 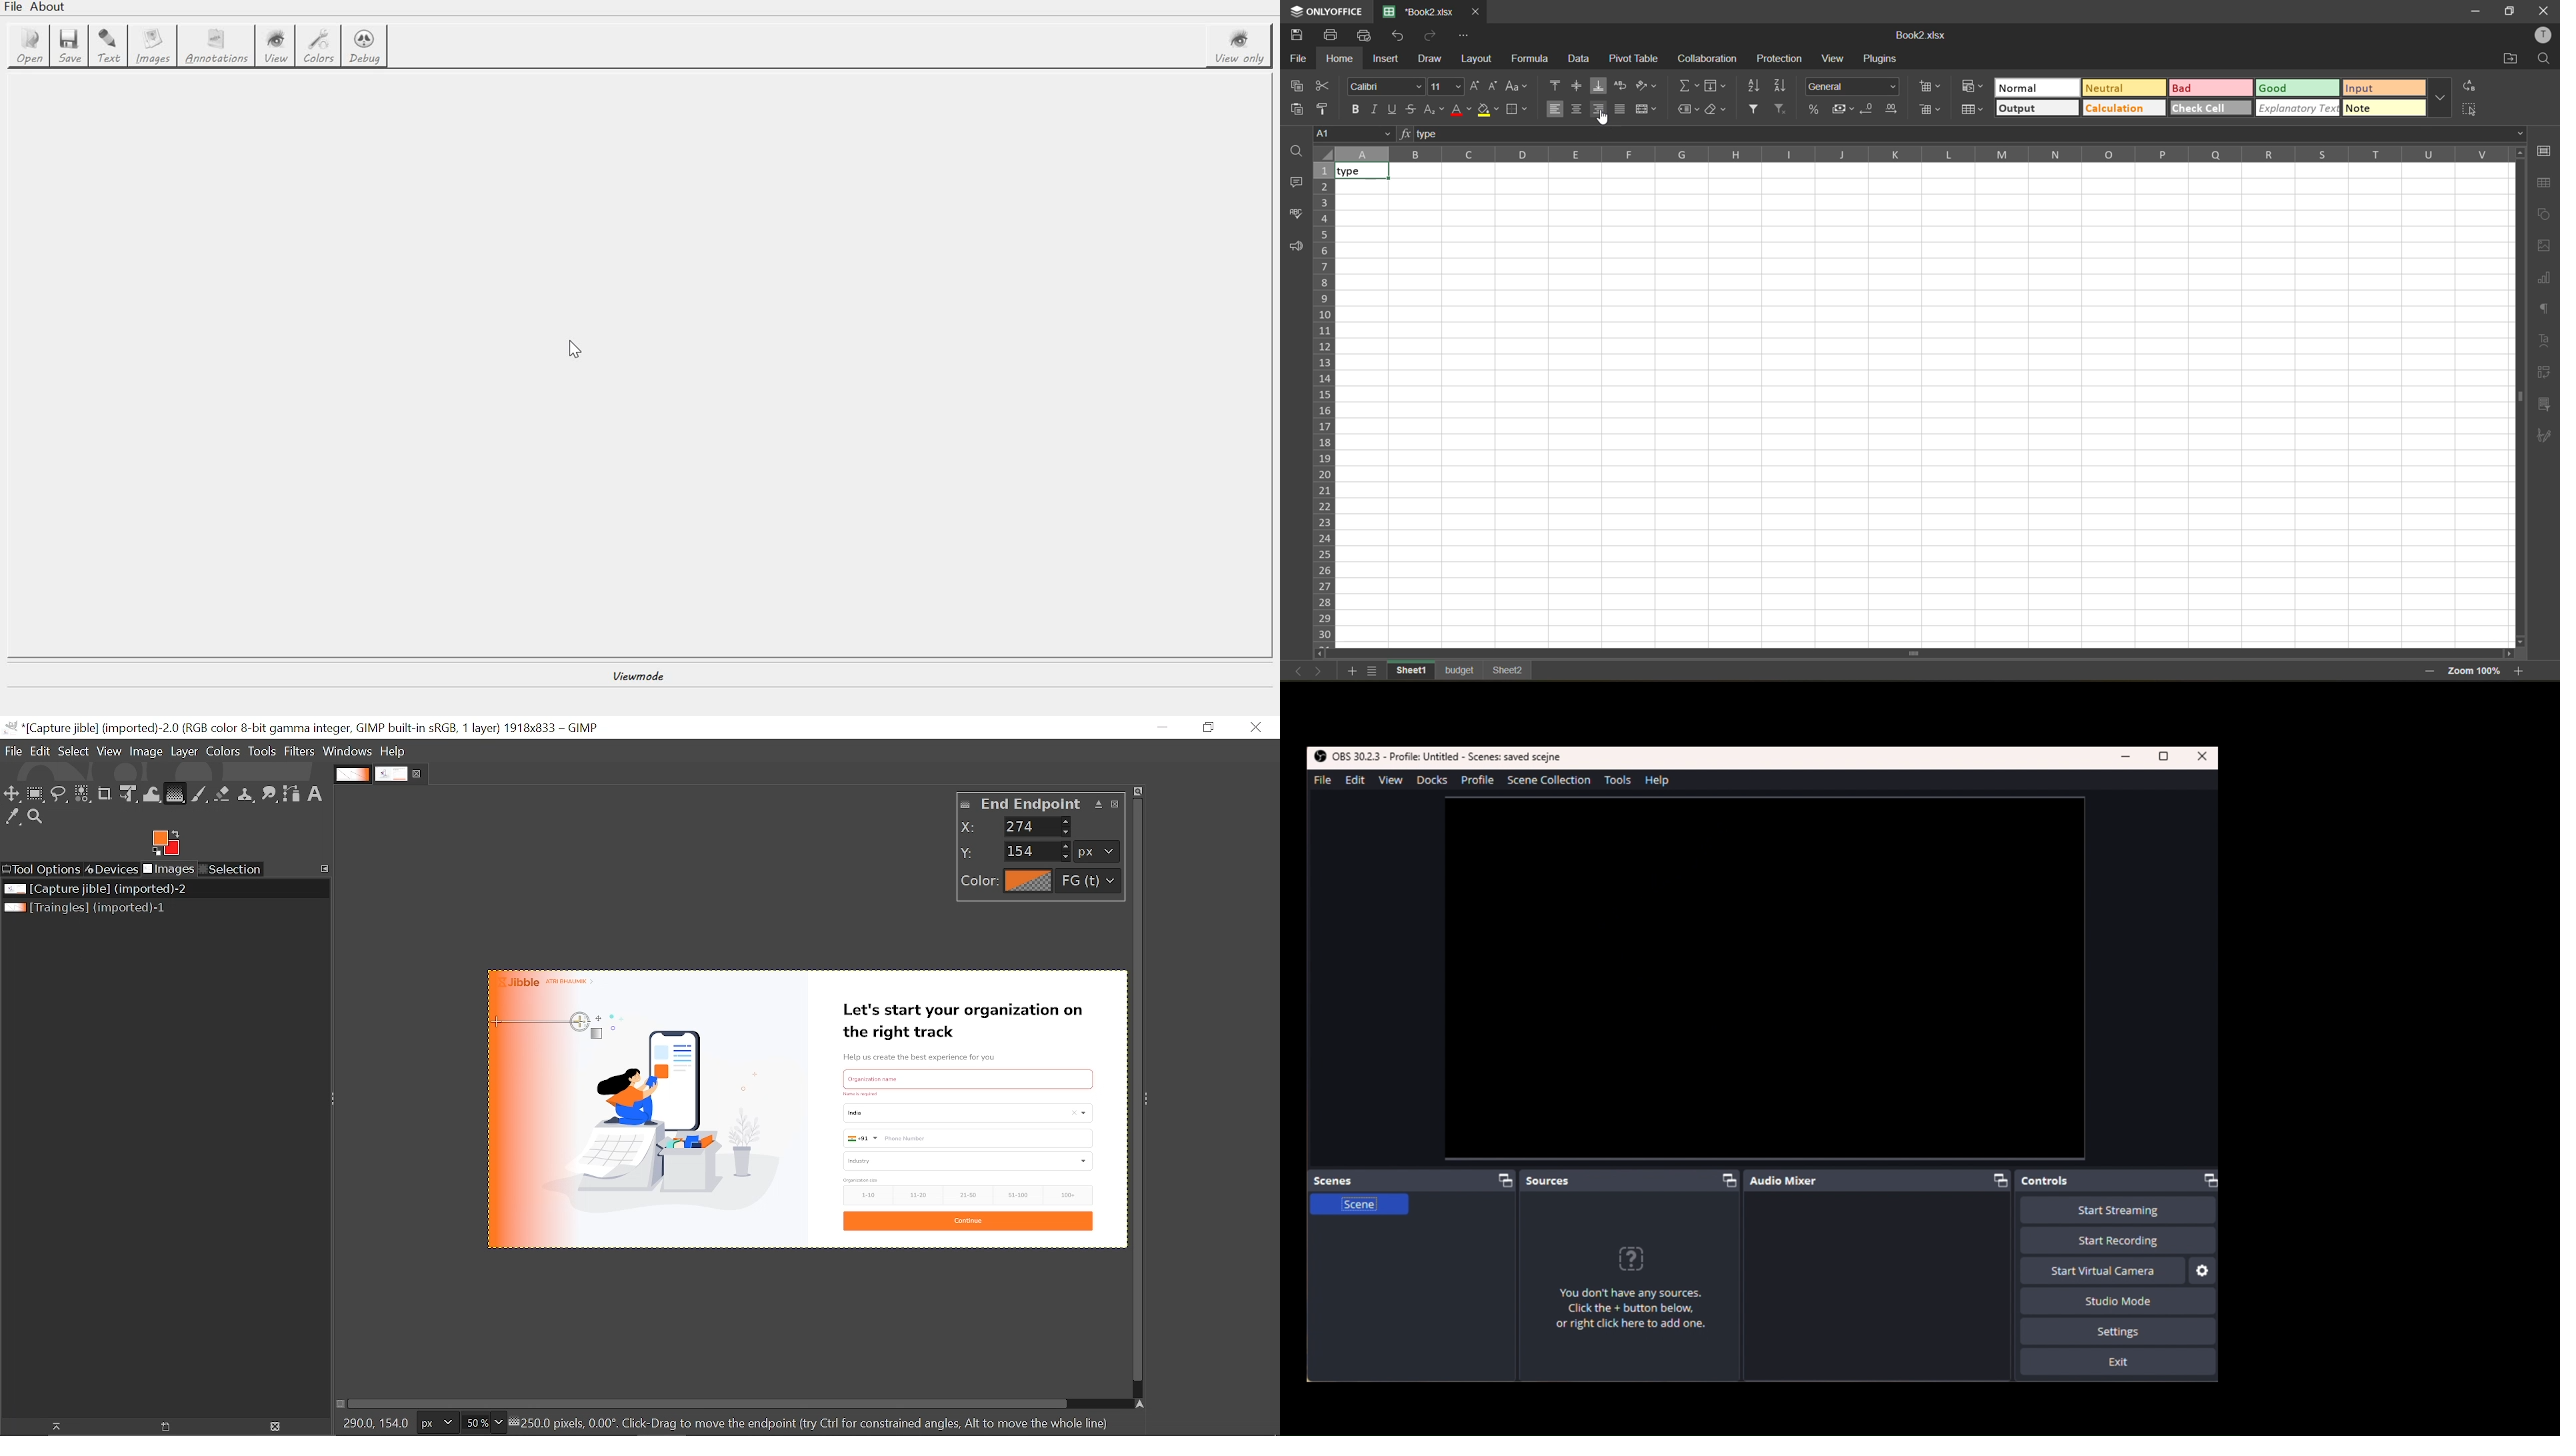 What do you see at coordinates (1321, 779) in the screenshot?
I see `File` at bounding box center [1321, 779].